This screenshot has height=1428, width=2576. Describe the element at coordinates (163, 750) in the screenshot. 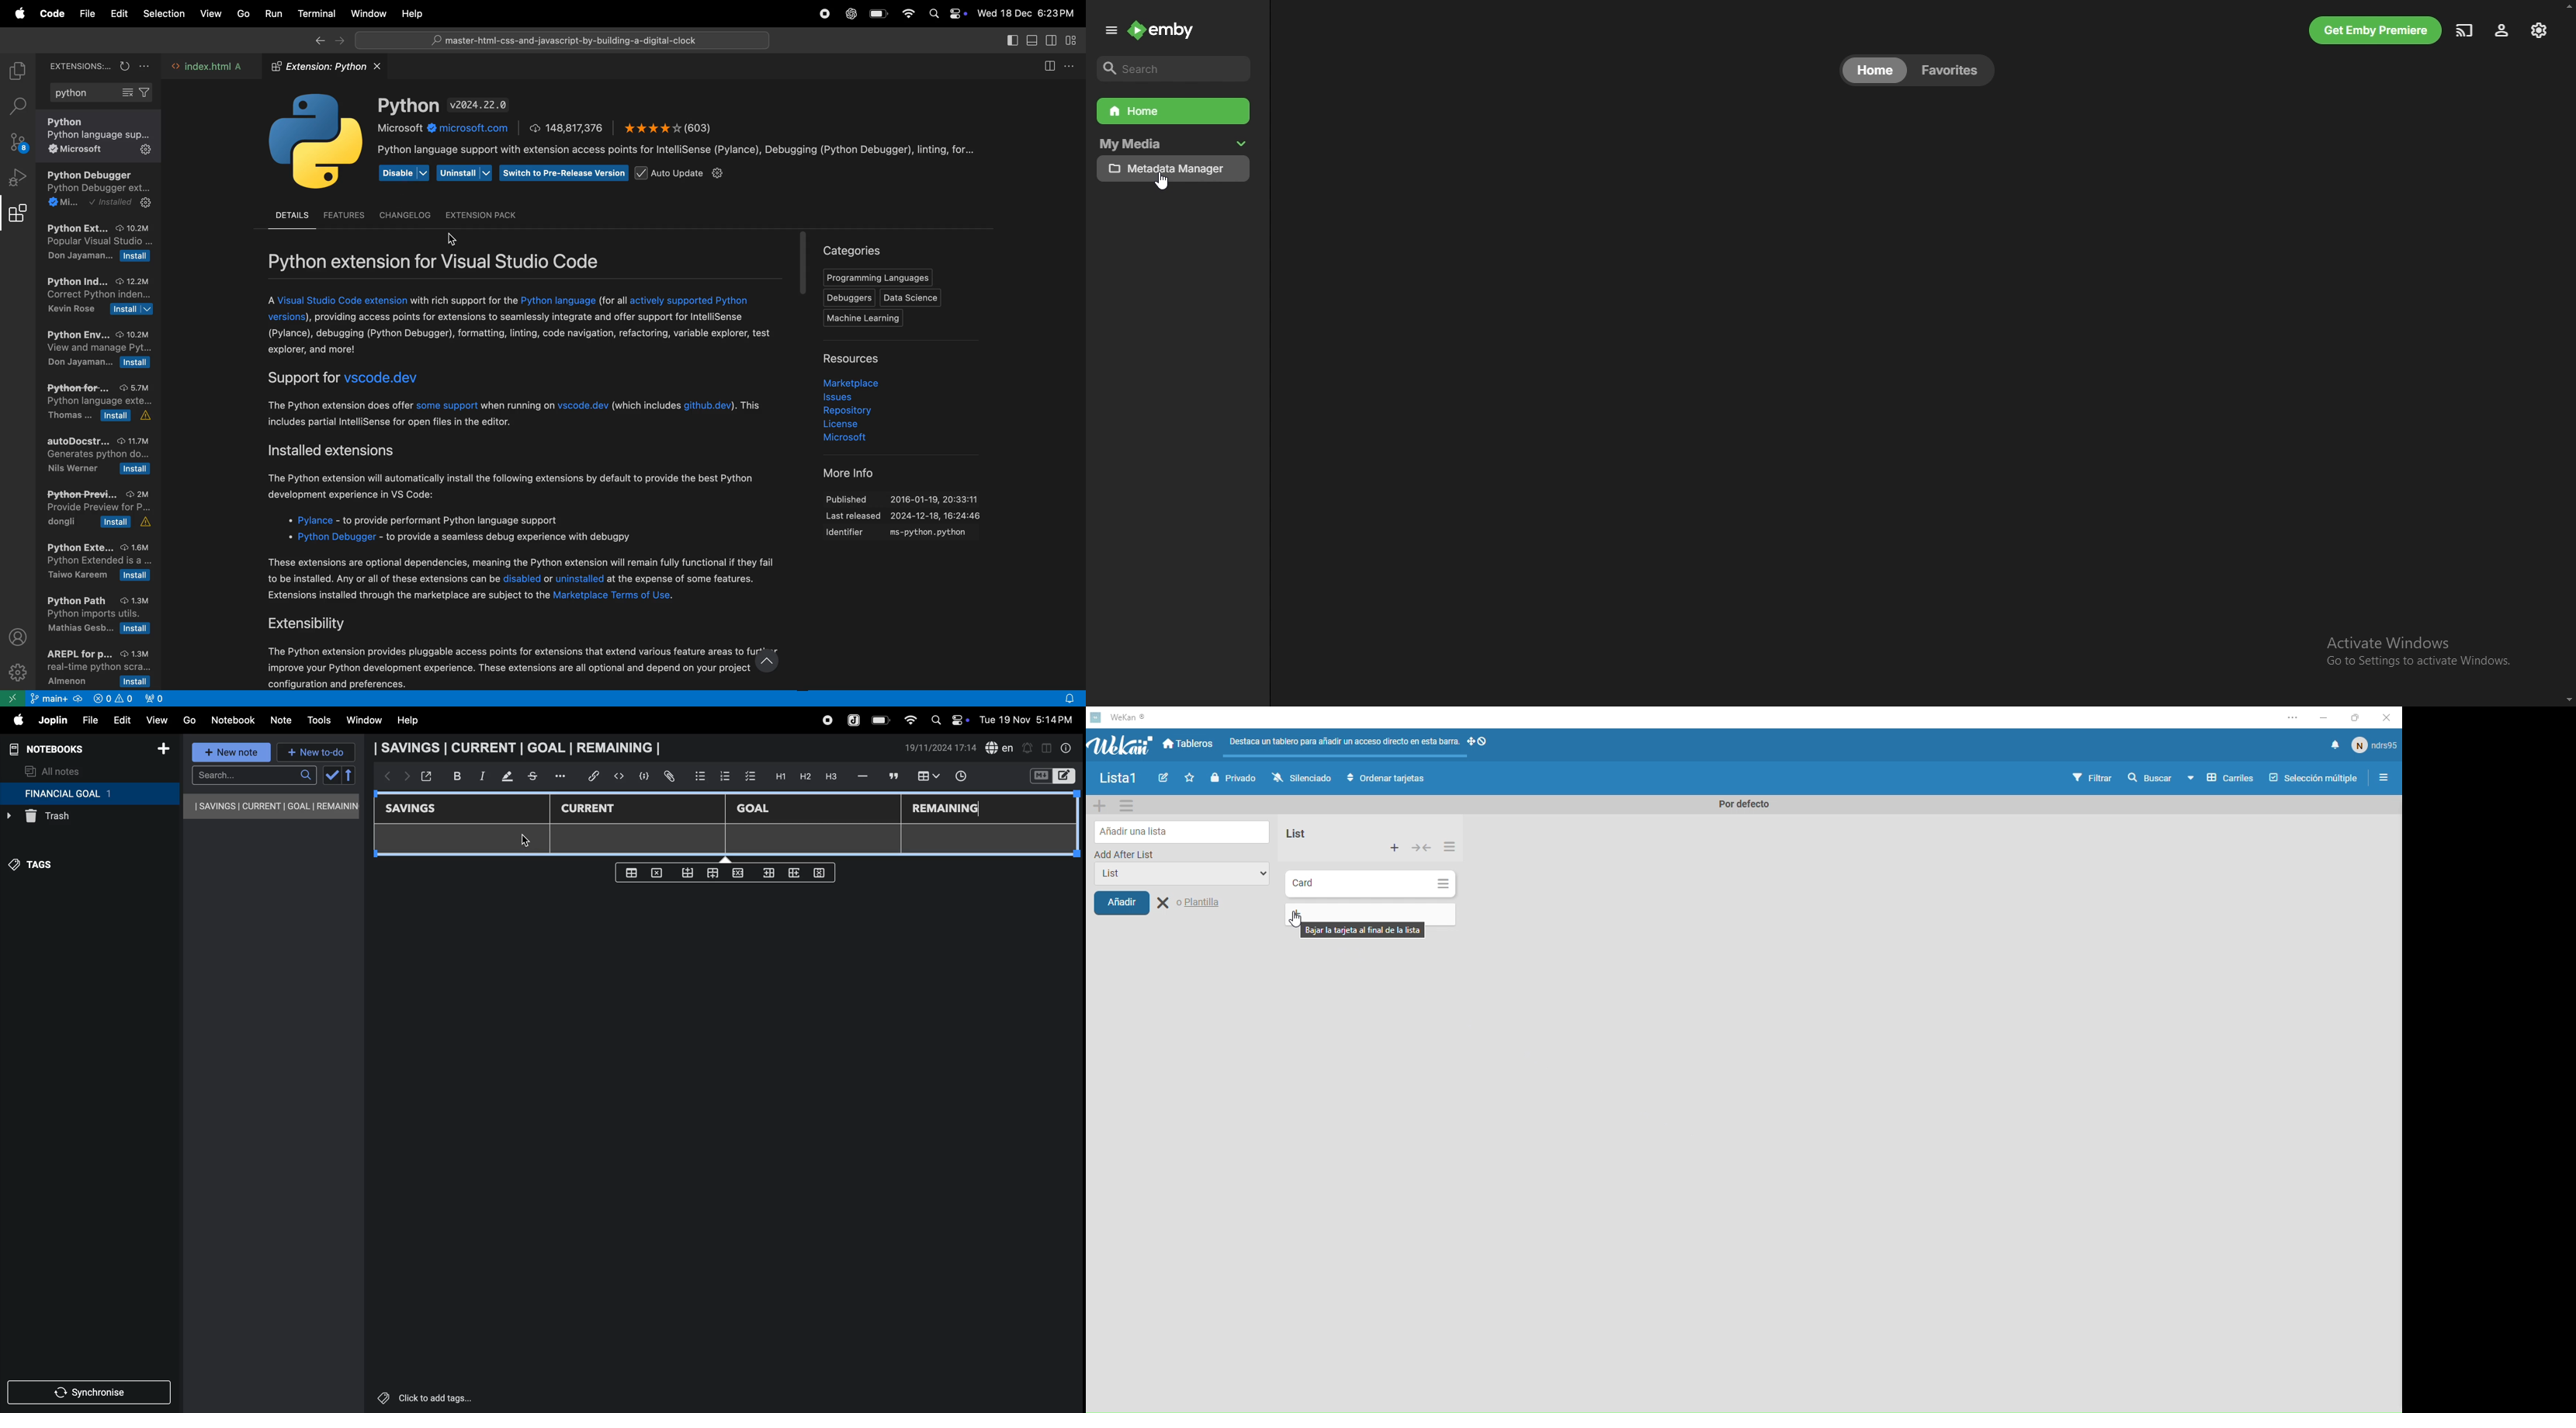

I see `add` at that location.